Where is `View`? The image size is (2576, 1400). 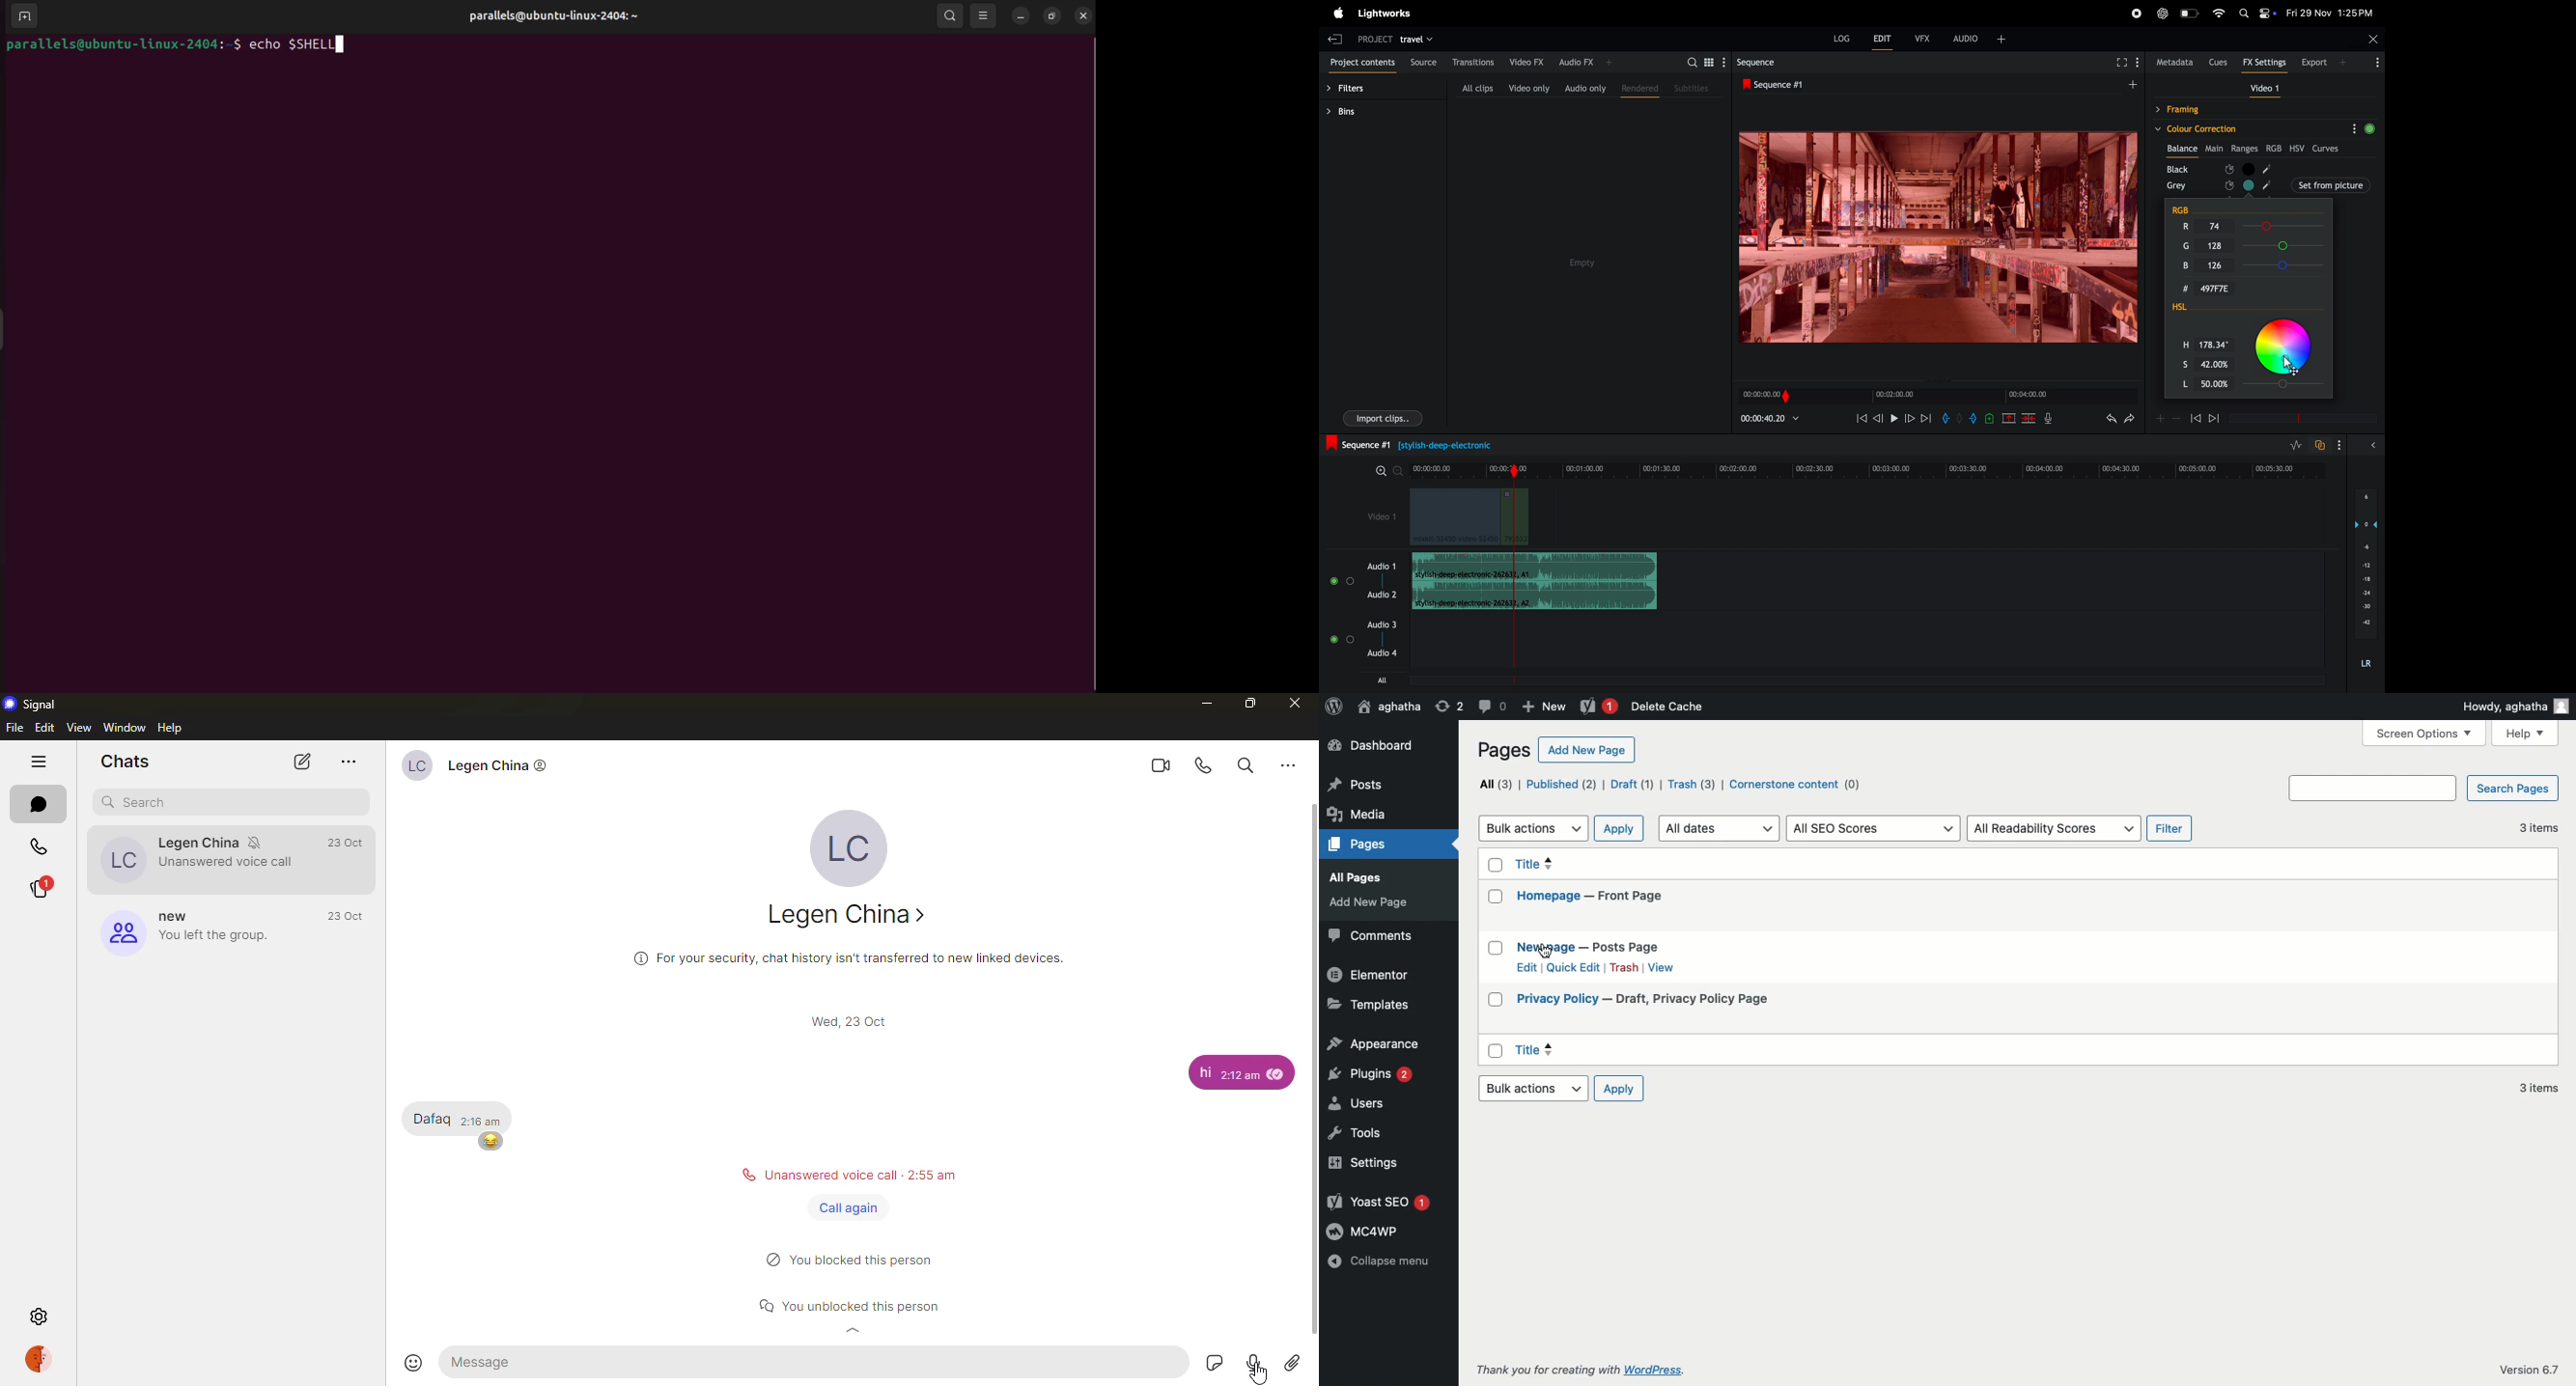 View is located at coordinates (1664, 968).